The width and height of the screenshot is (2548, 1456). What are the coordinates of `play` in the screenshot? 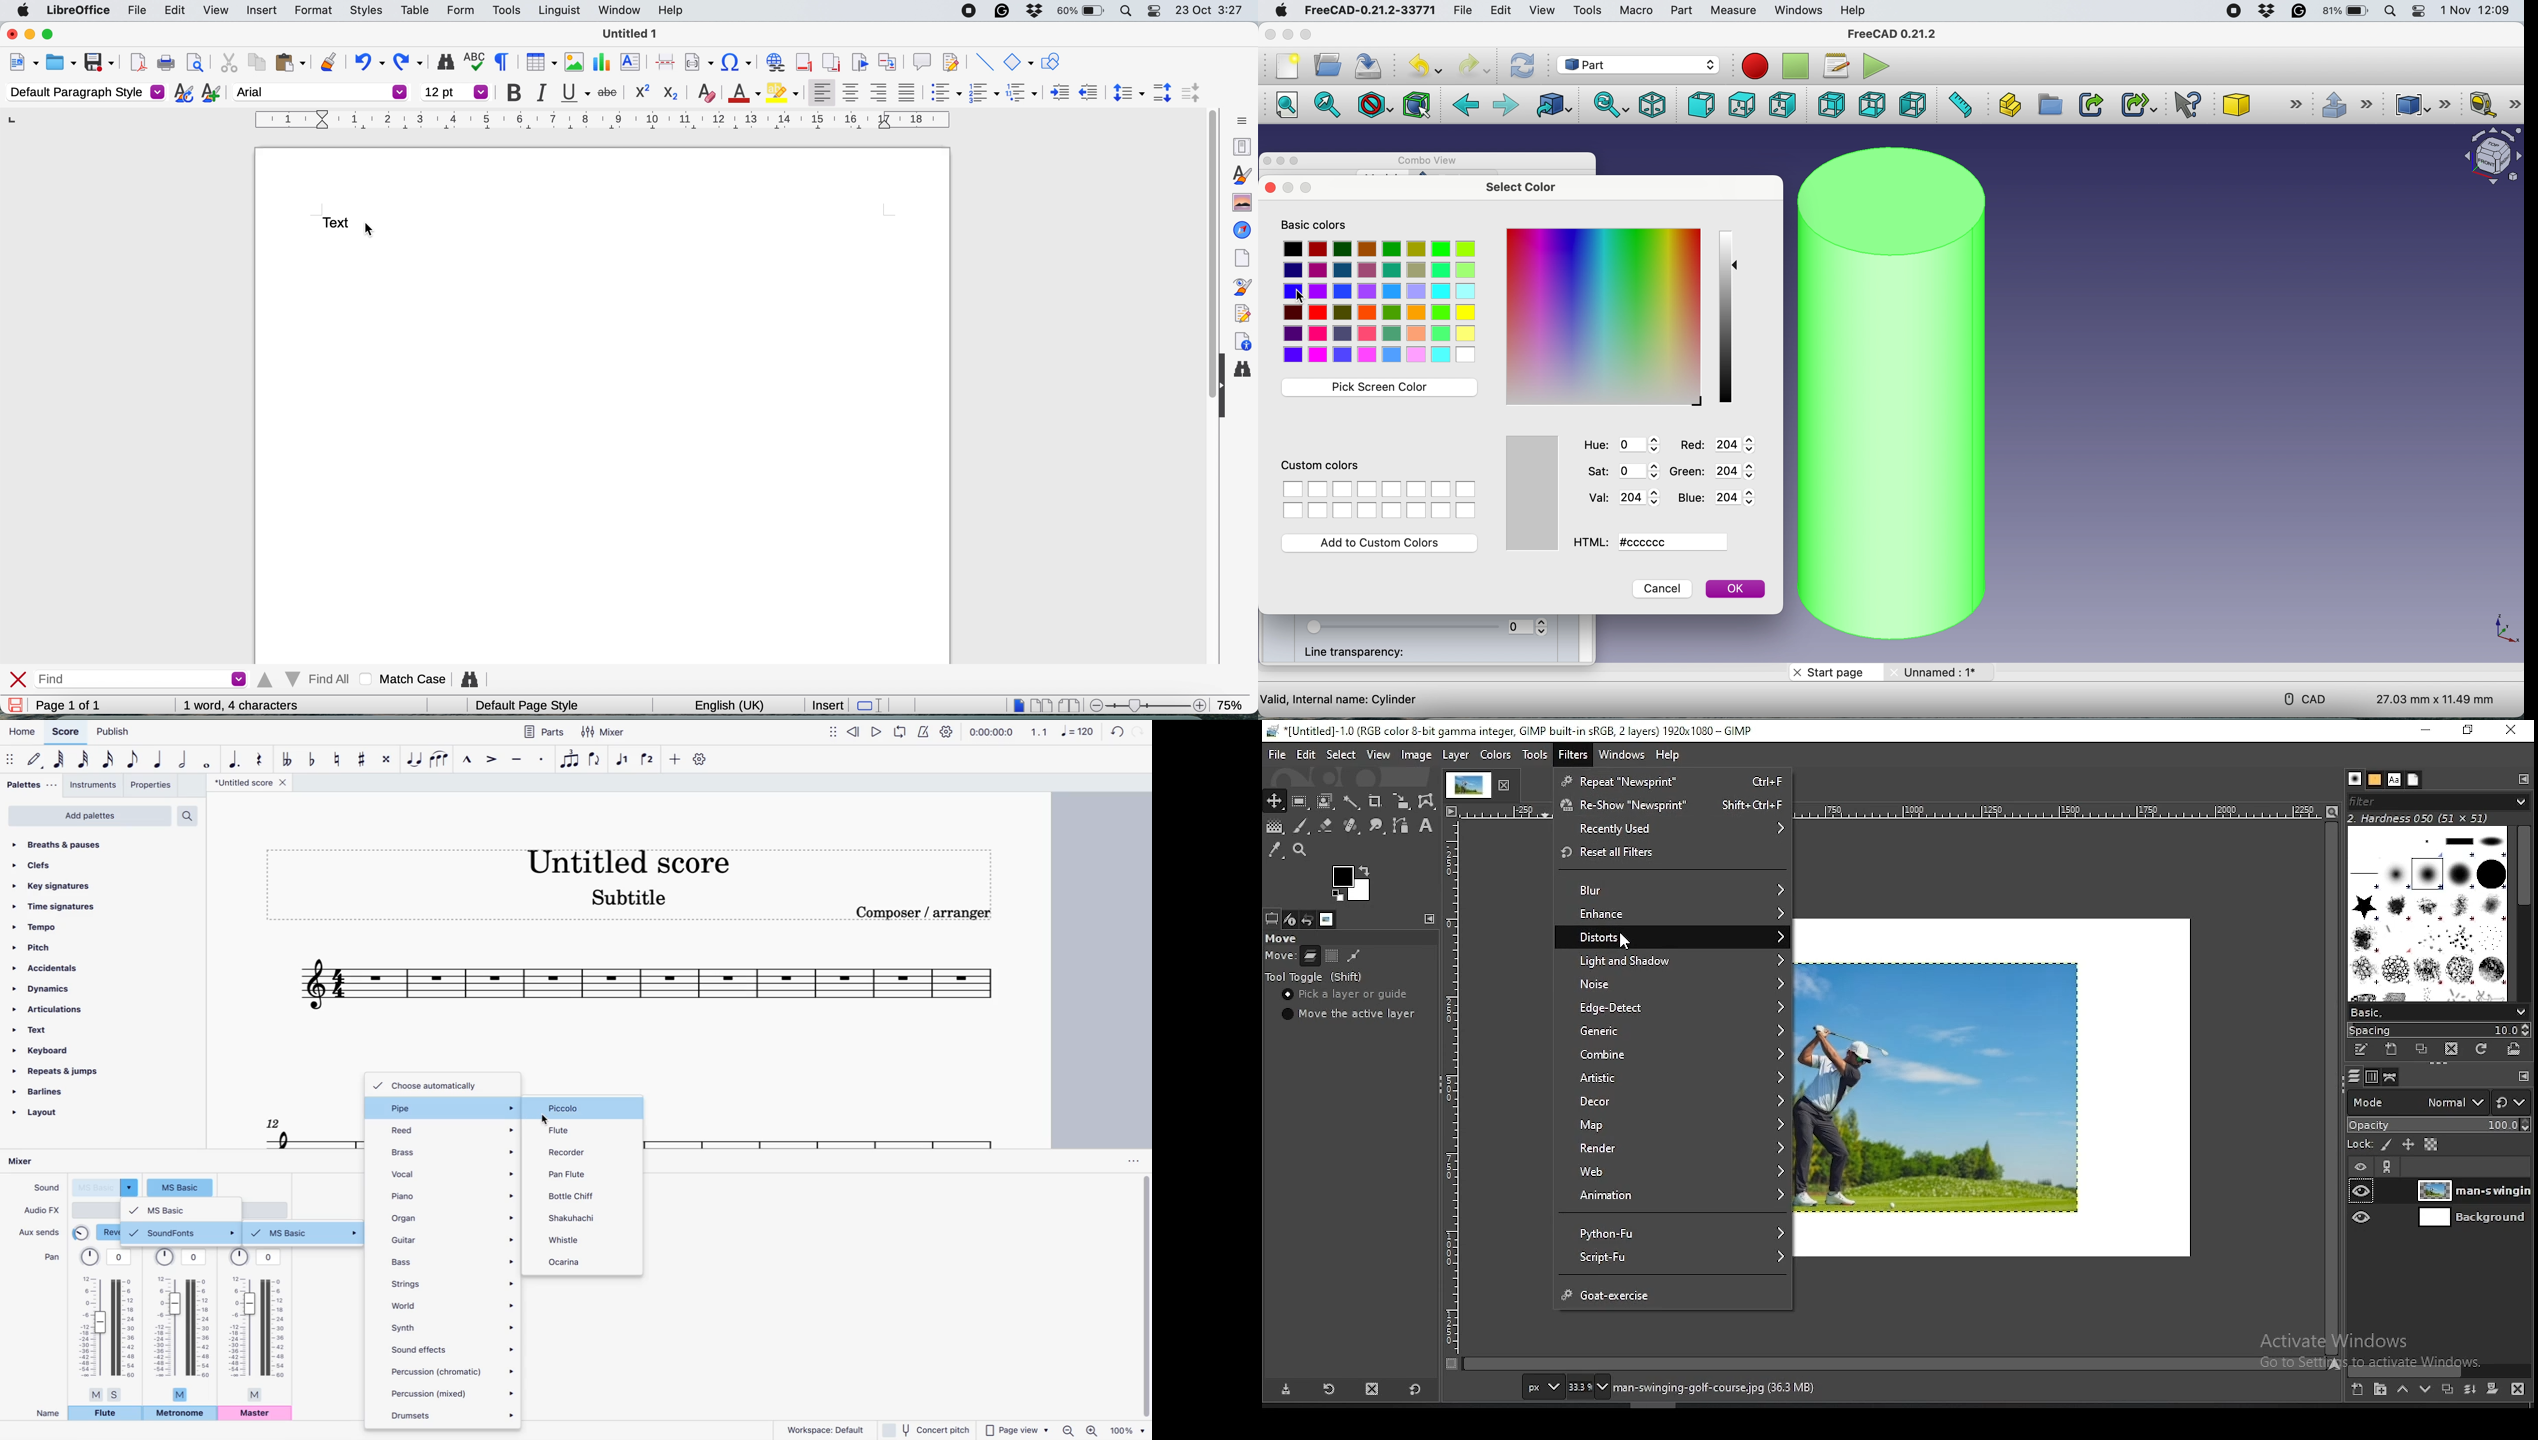 It's located at (878, 731).